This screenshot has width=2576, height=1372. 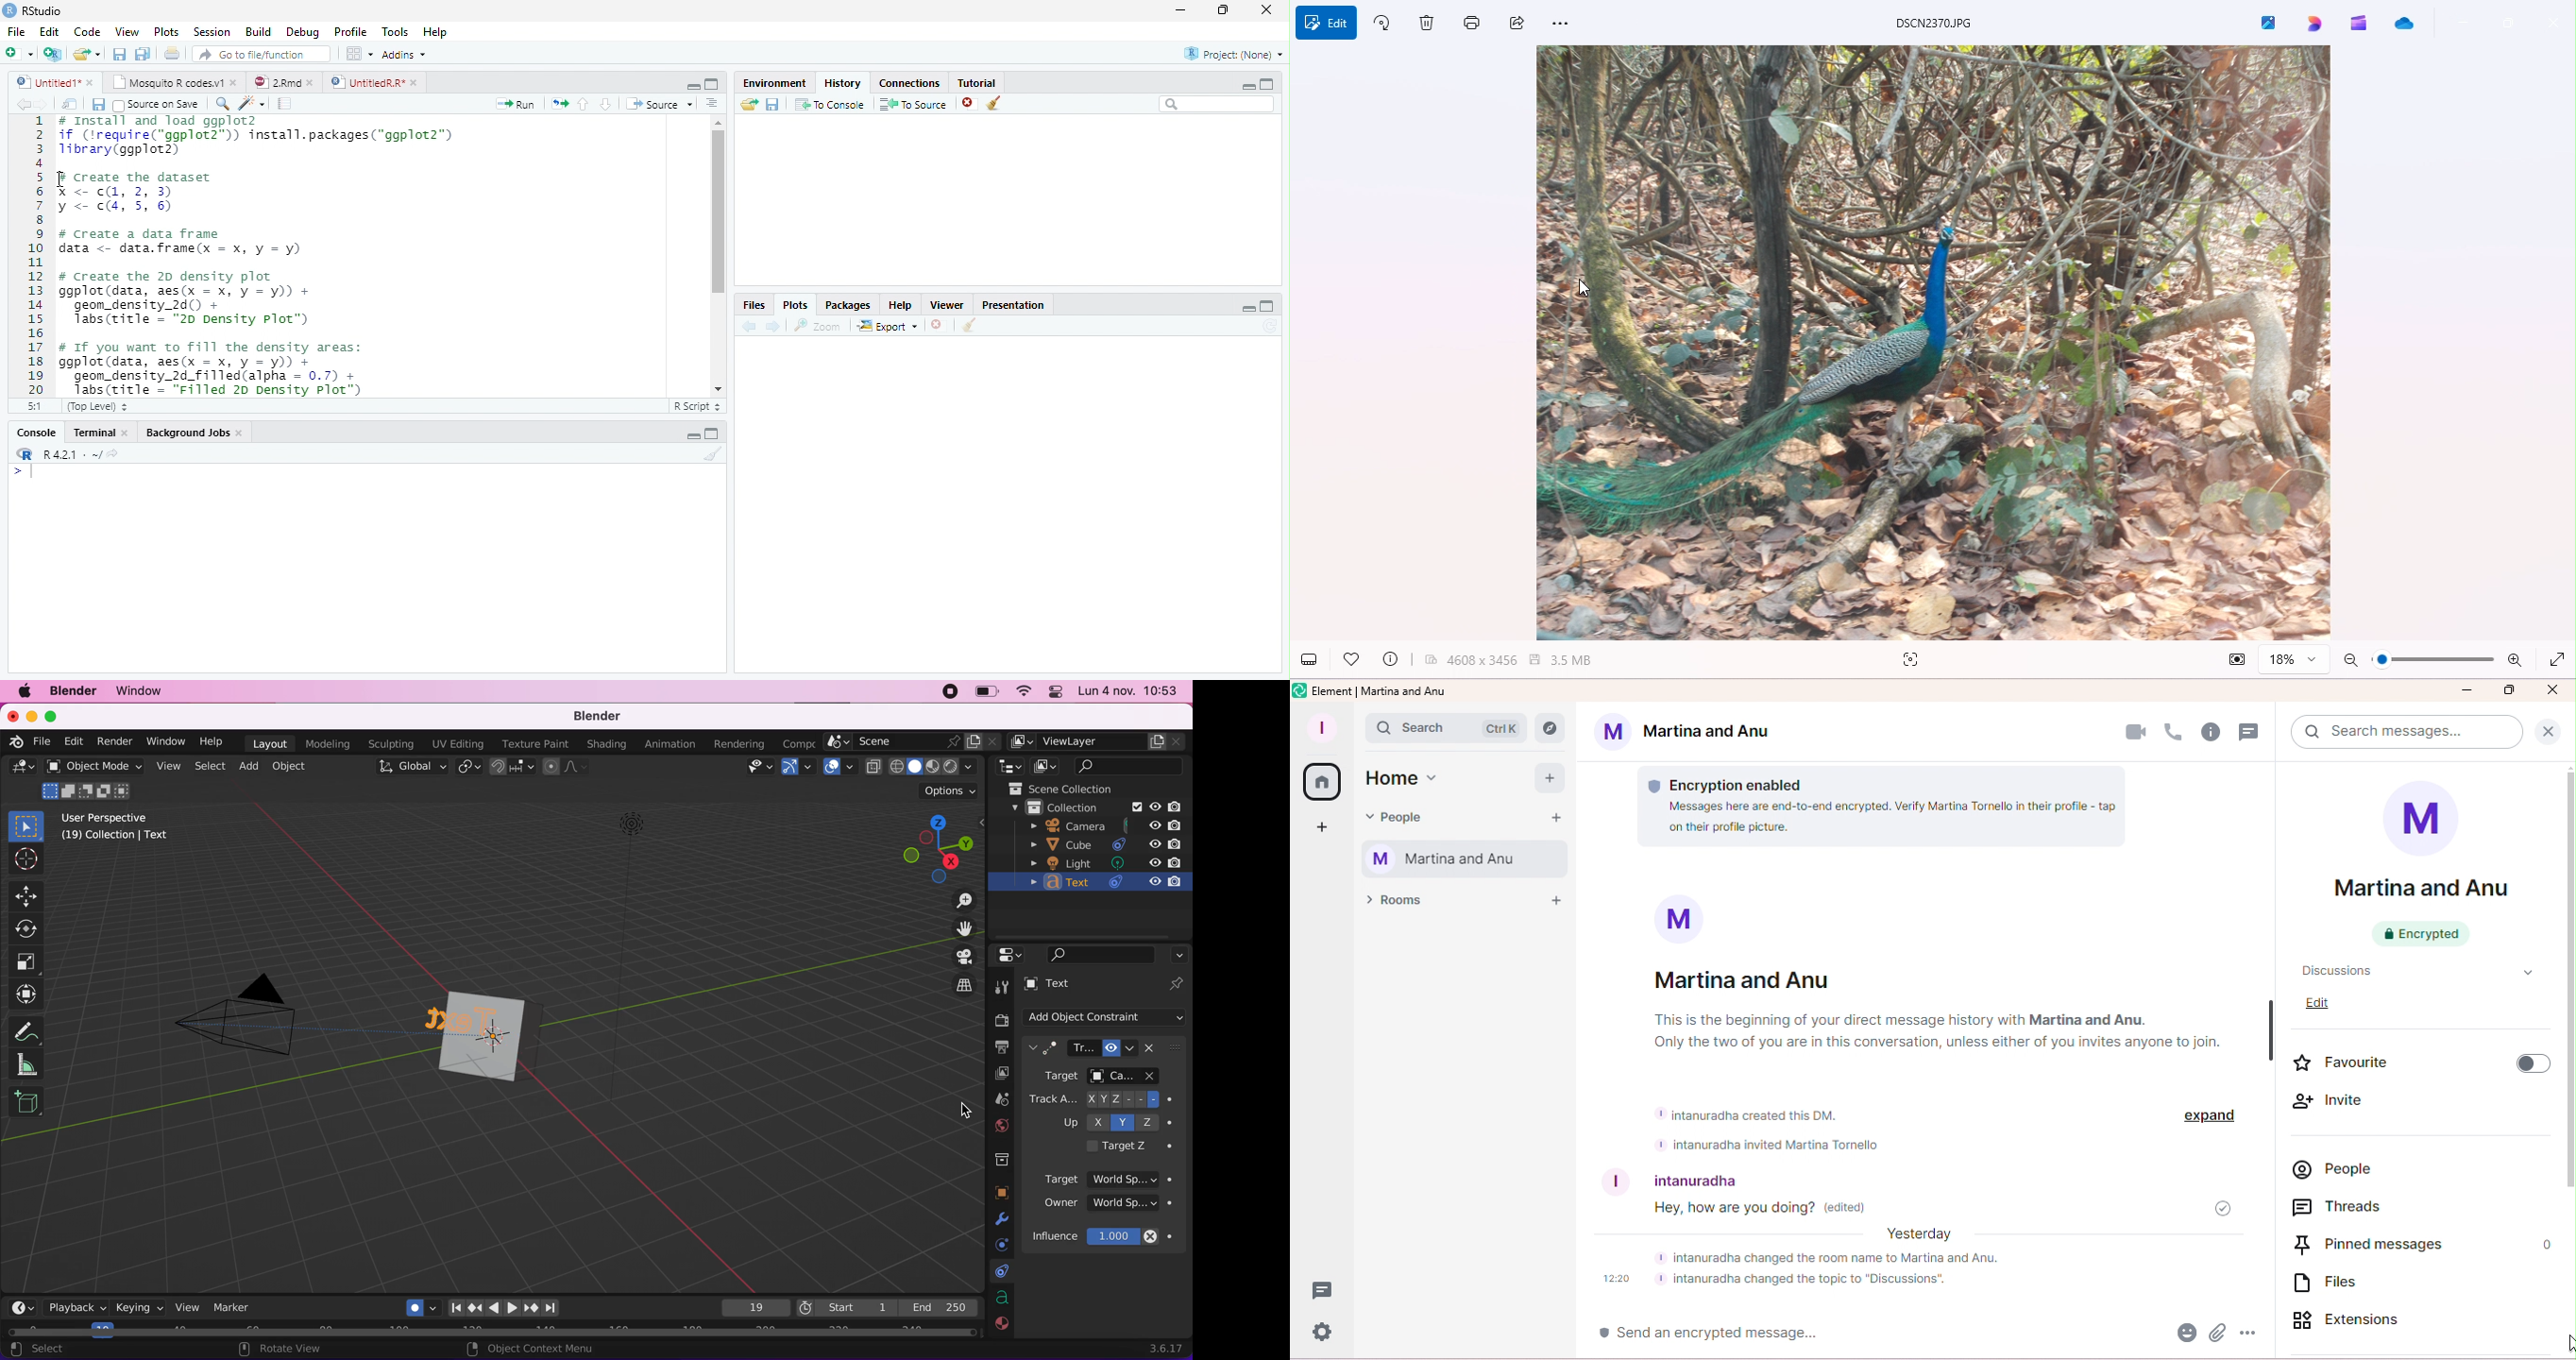 I want to click on People, so click(x=1399, y=818).